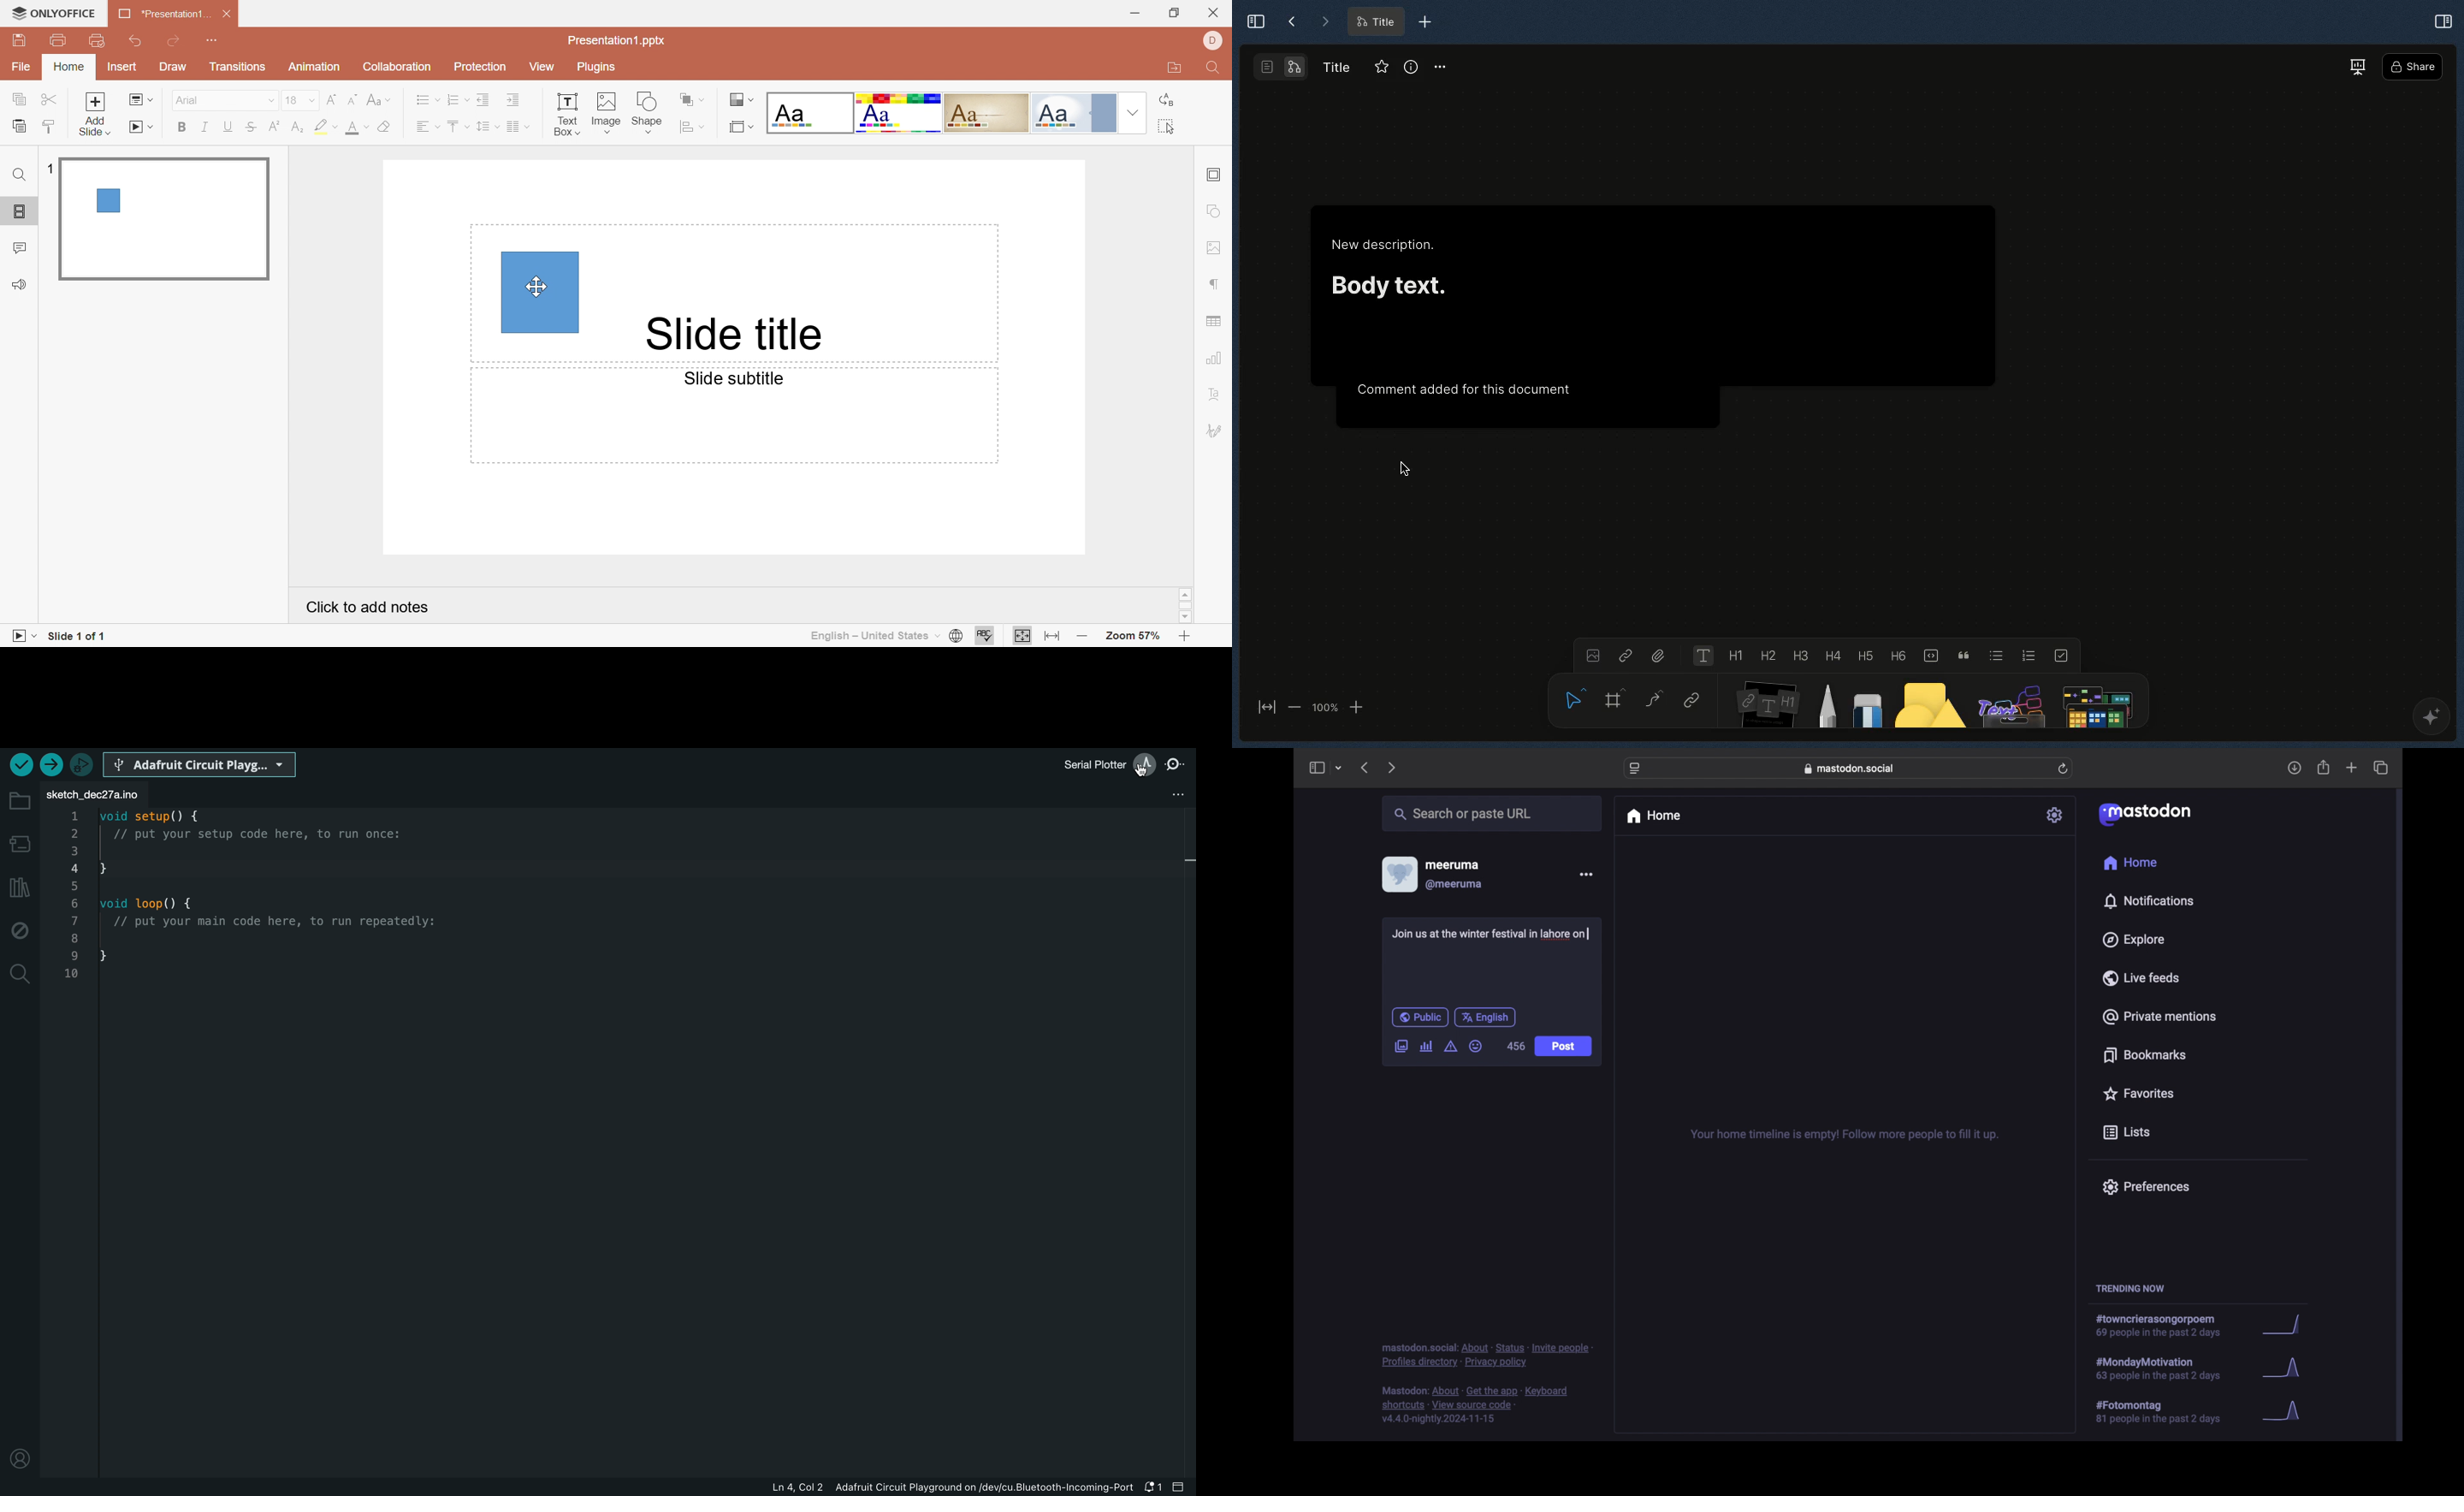 Image resolution: width=2464 pixels, height=1512 pixels. Describe the element at coordinates (1590, 654) in the screenshot. I see `Image` at that location.